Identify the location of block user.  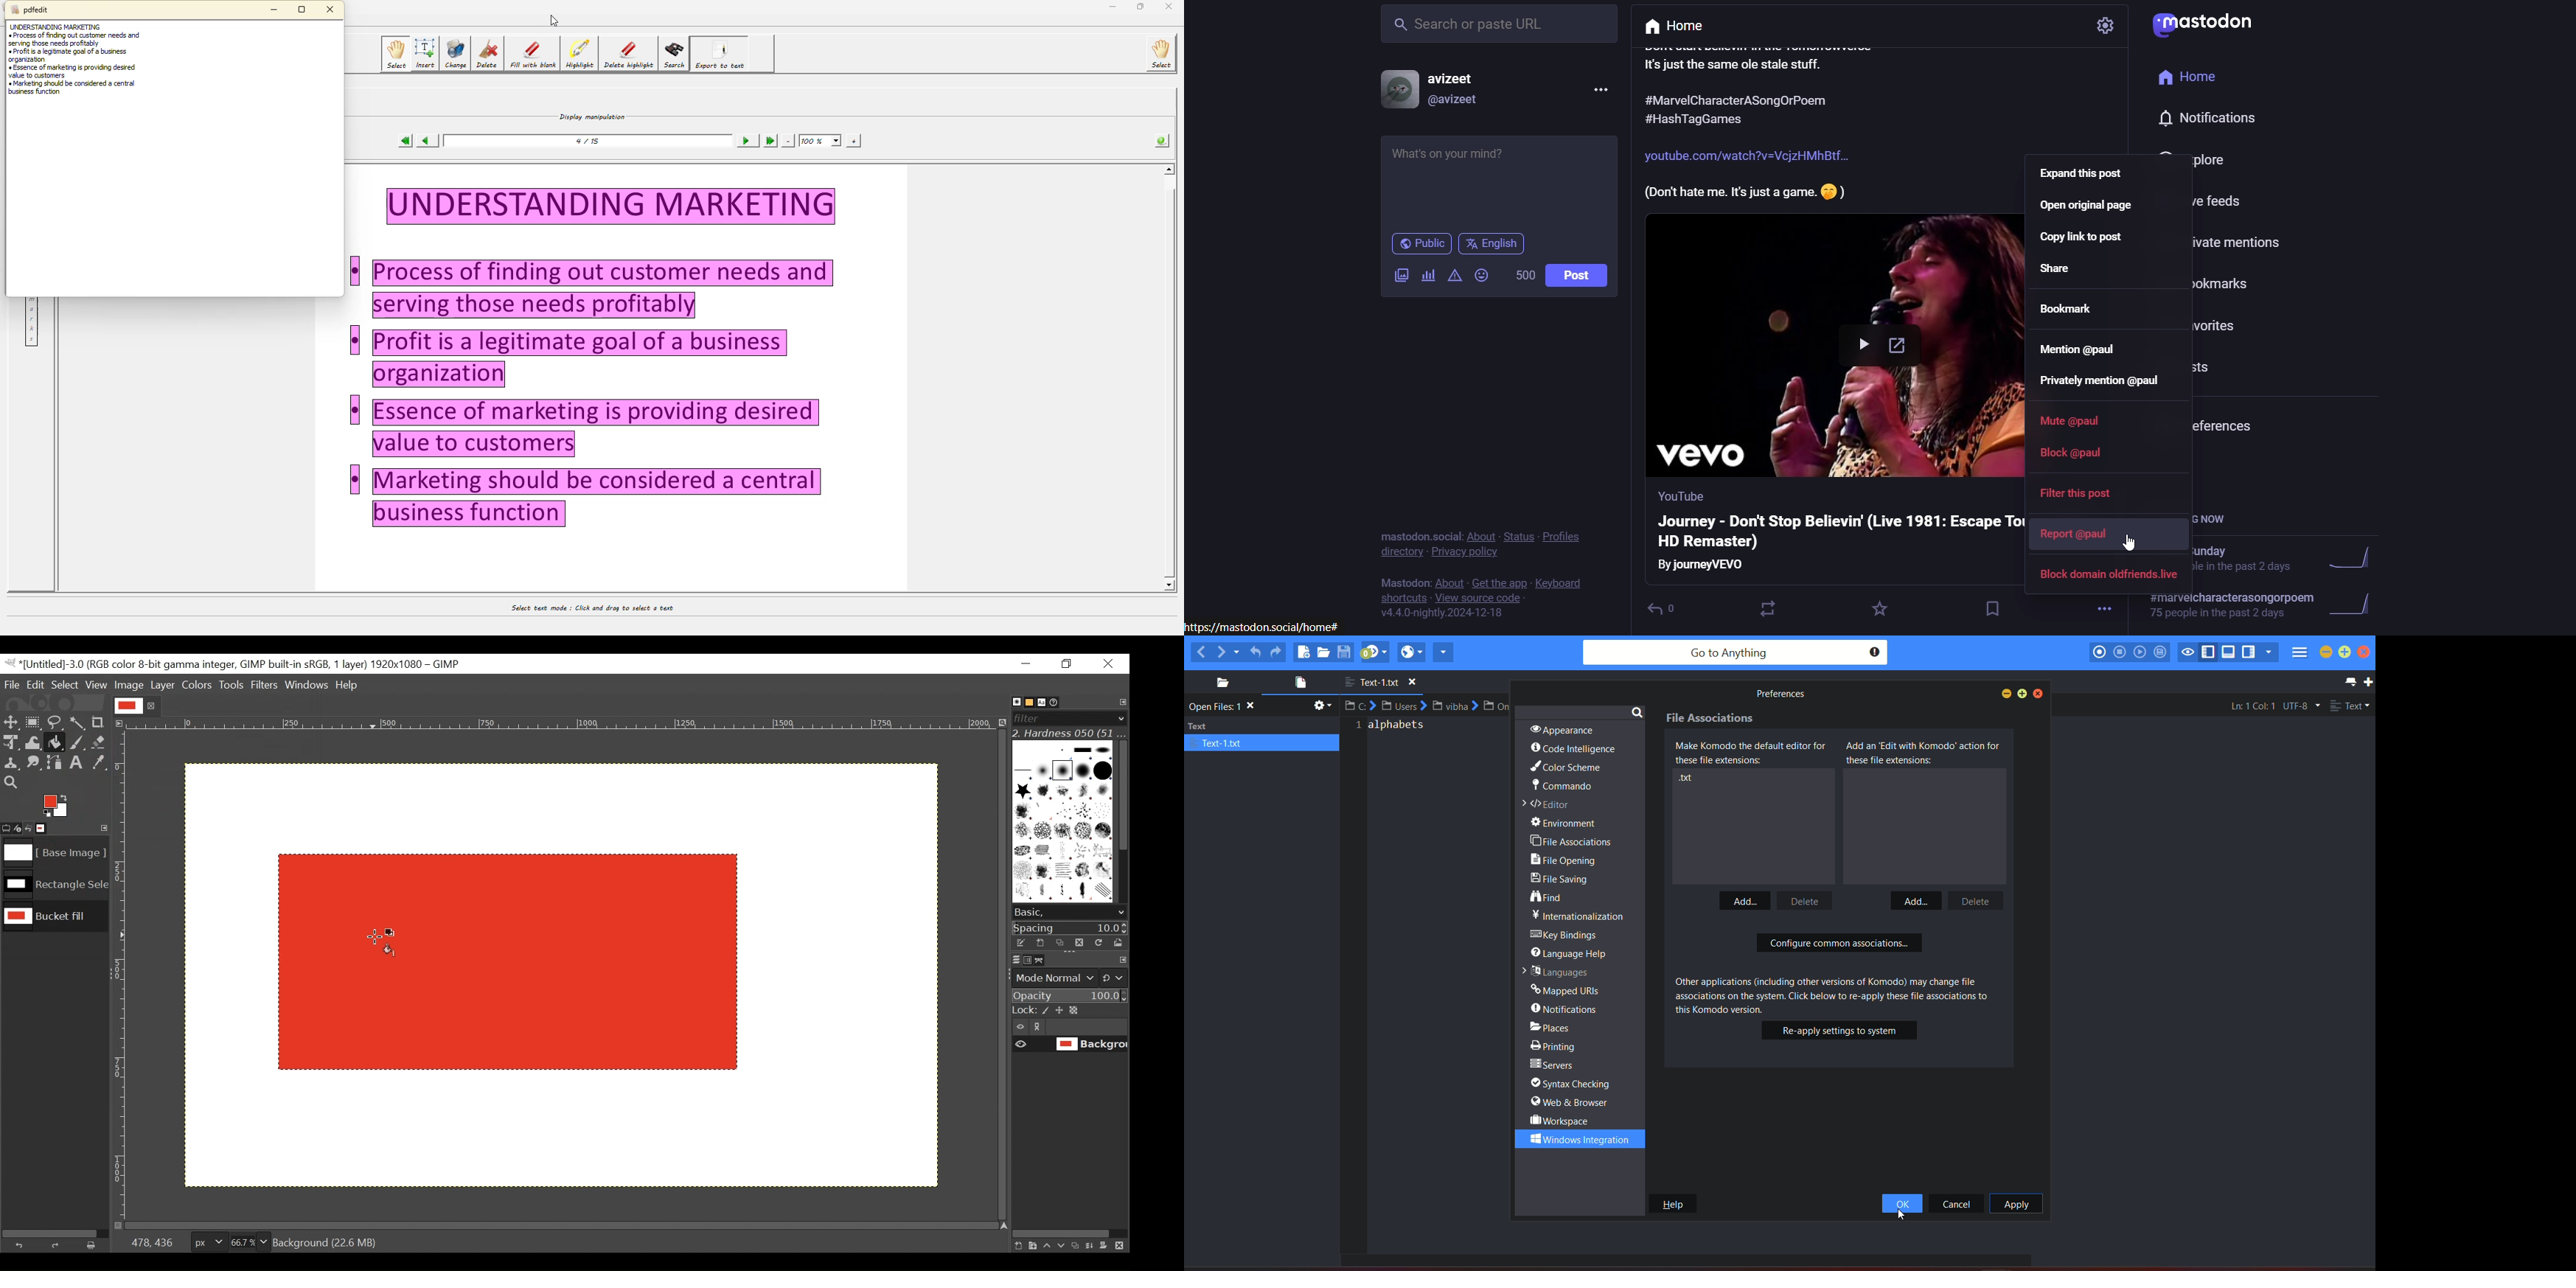
(2074, 459).